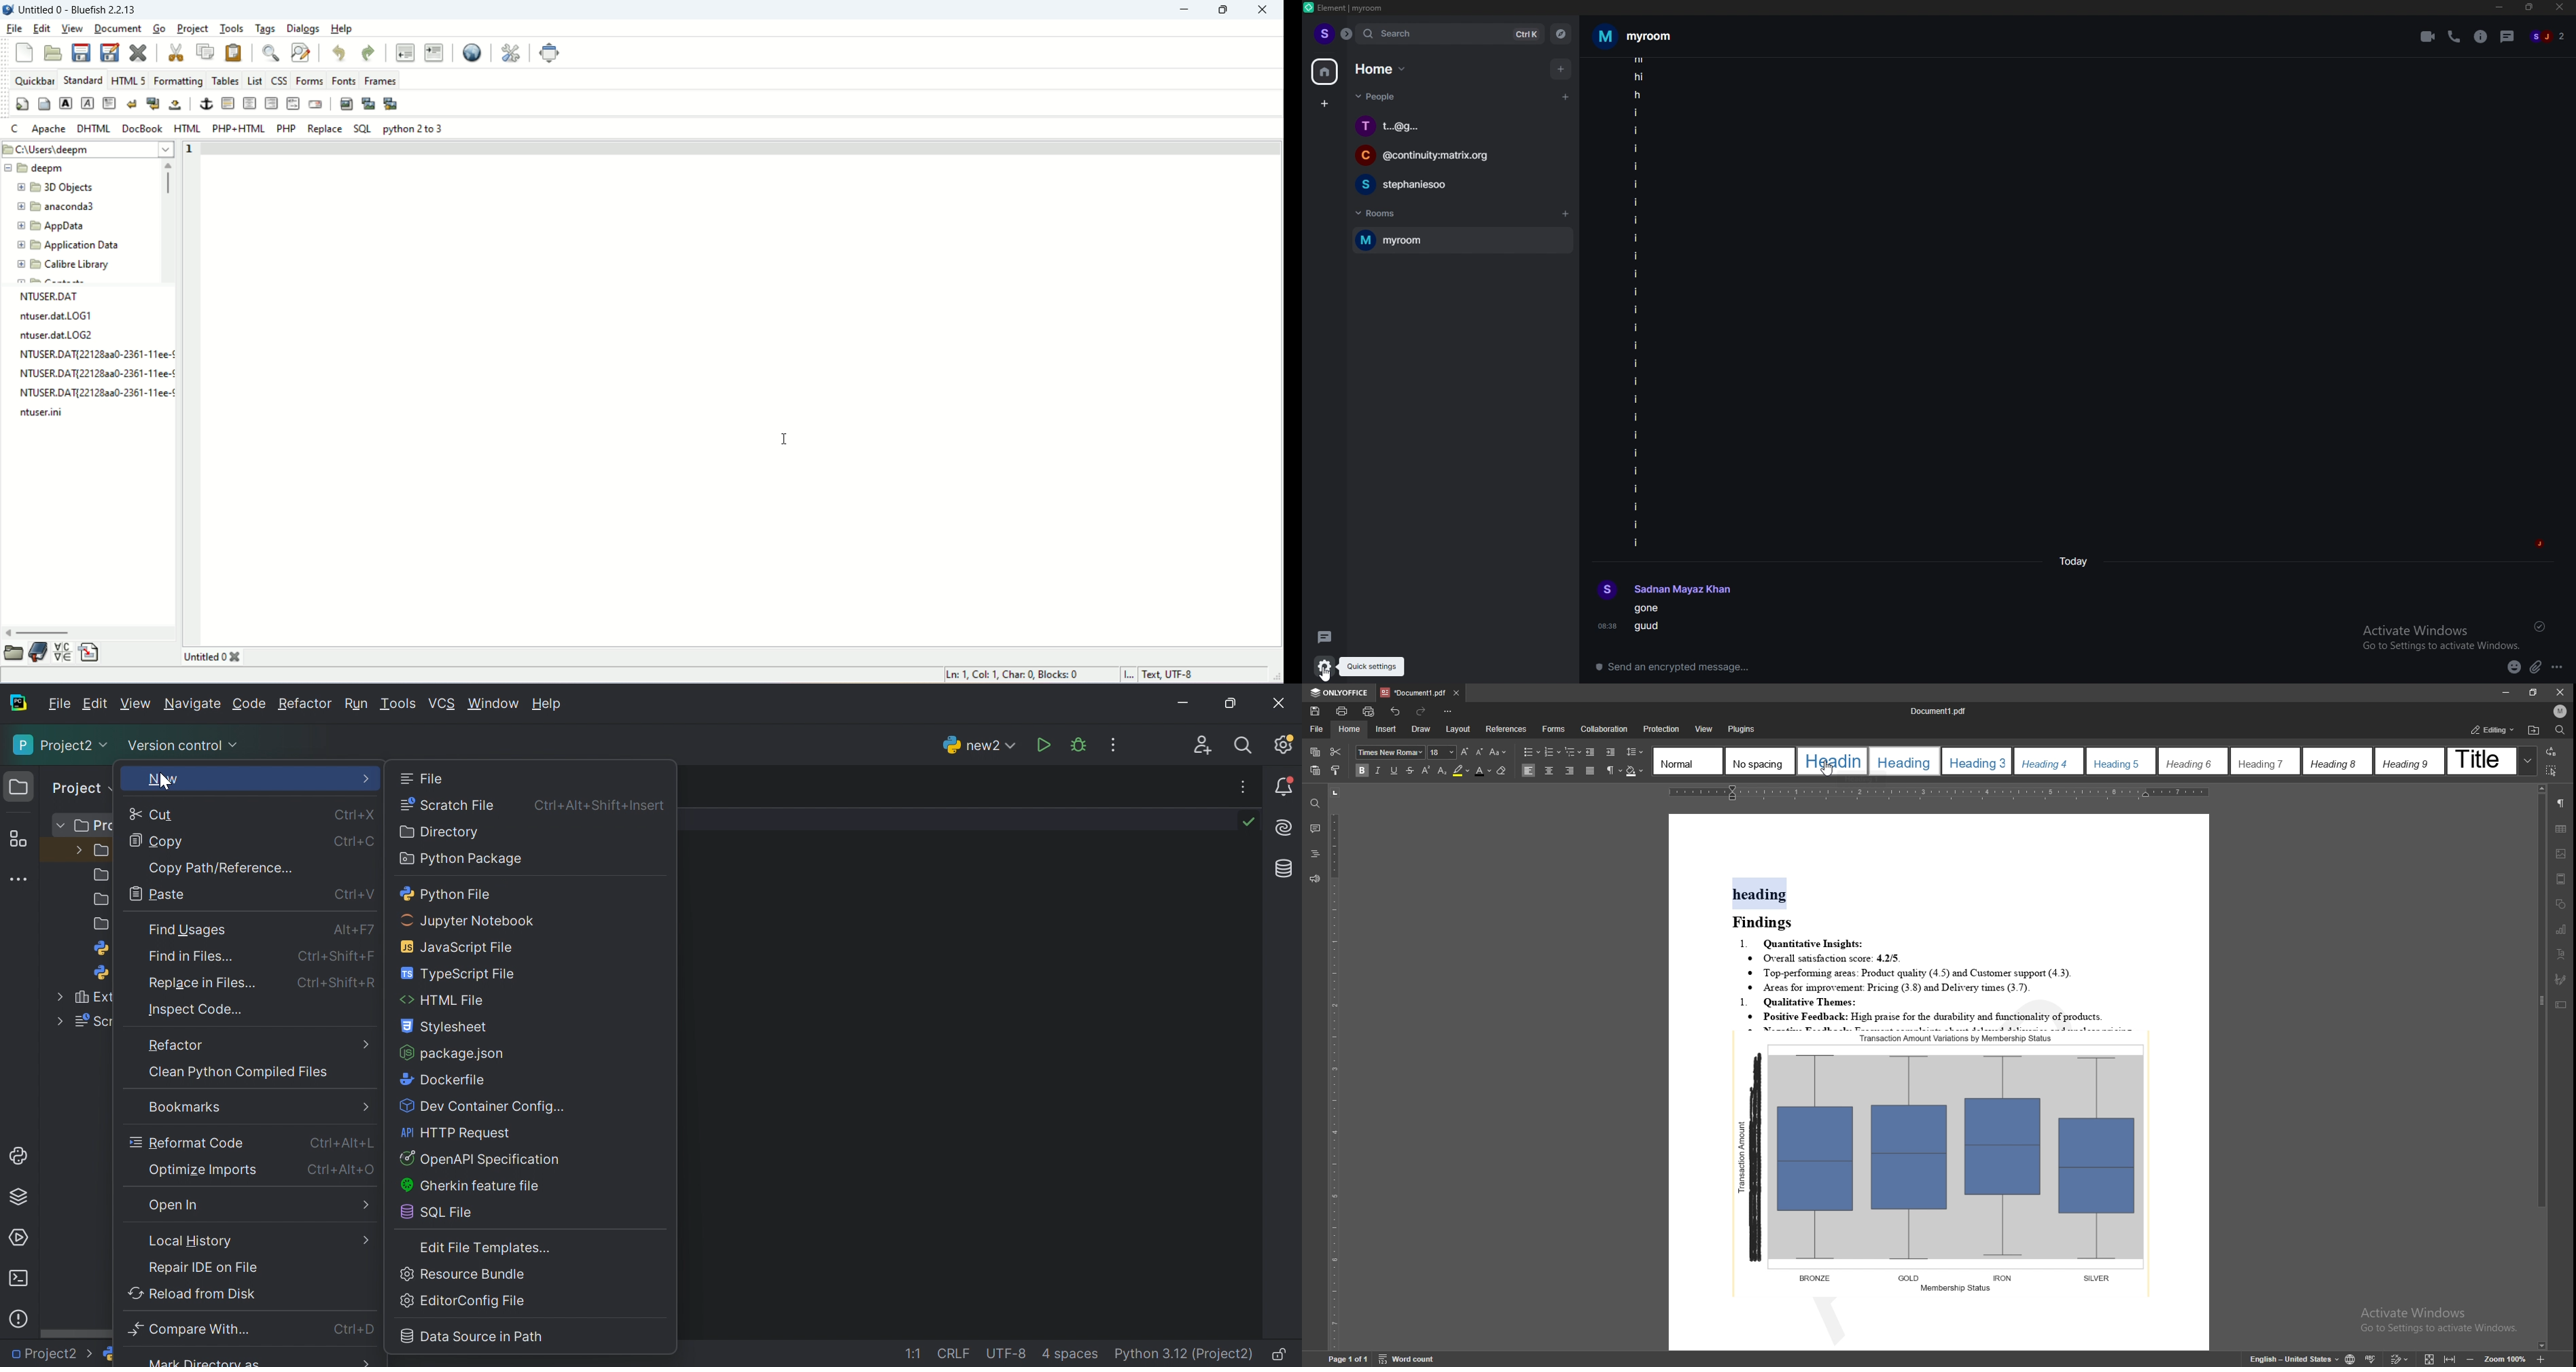 The height and width of the screenshot is (1372, 2576). What do you see at coordinates (1553, 752) in the screenshot?
I see `numbering` at bounding box center [1553, 752].